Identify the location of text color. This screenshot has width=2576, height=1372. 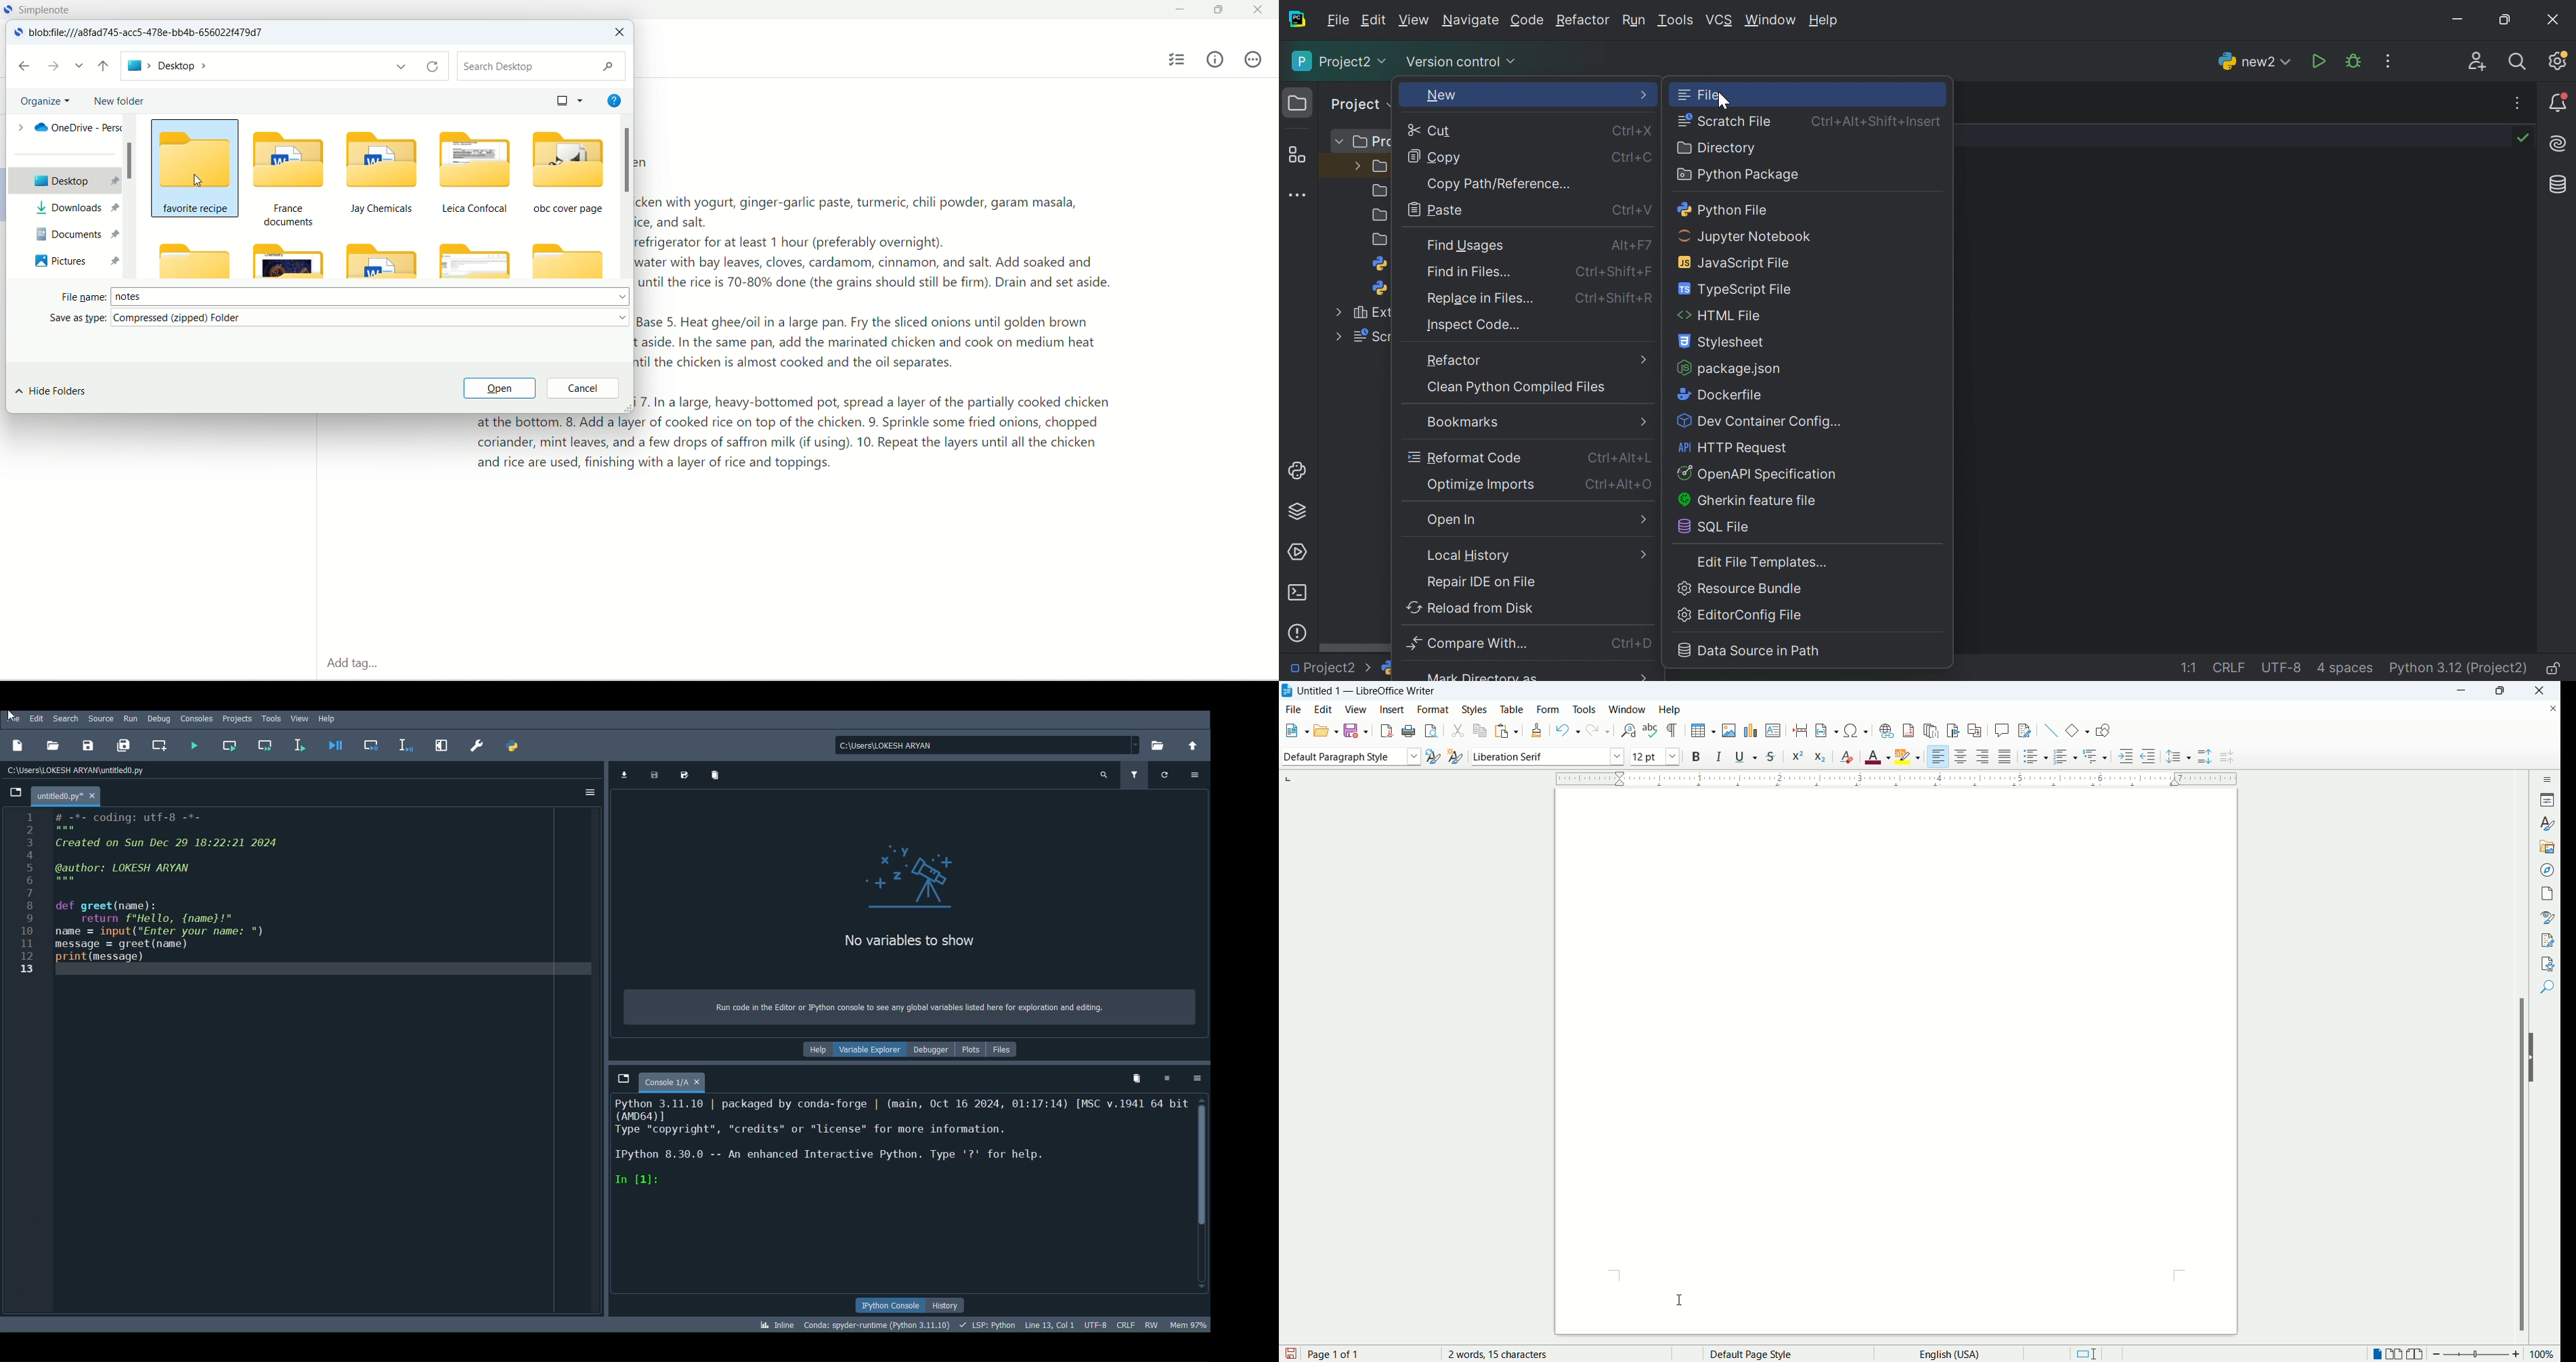
(1879, 756).